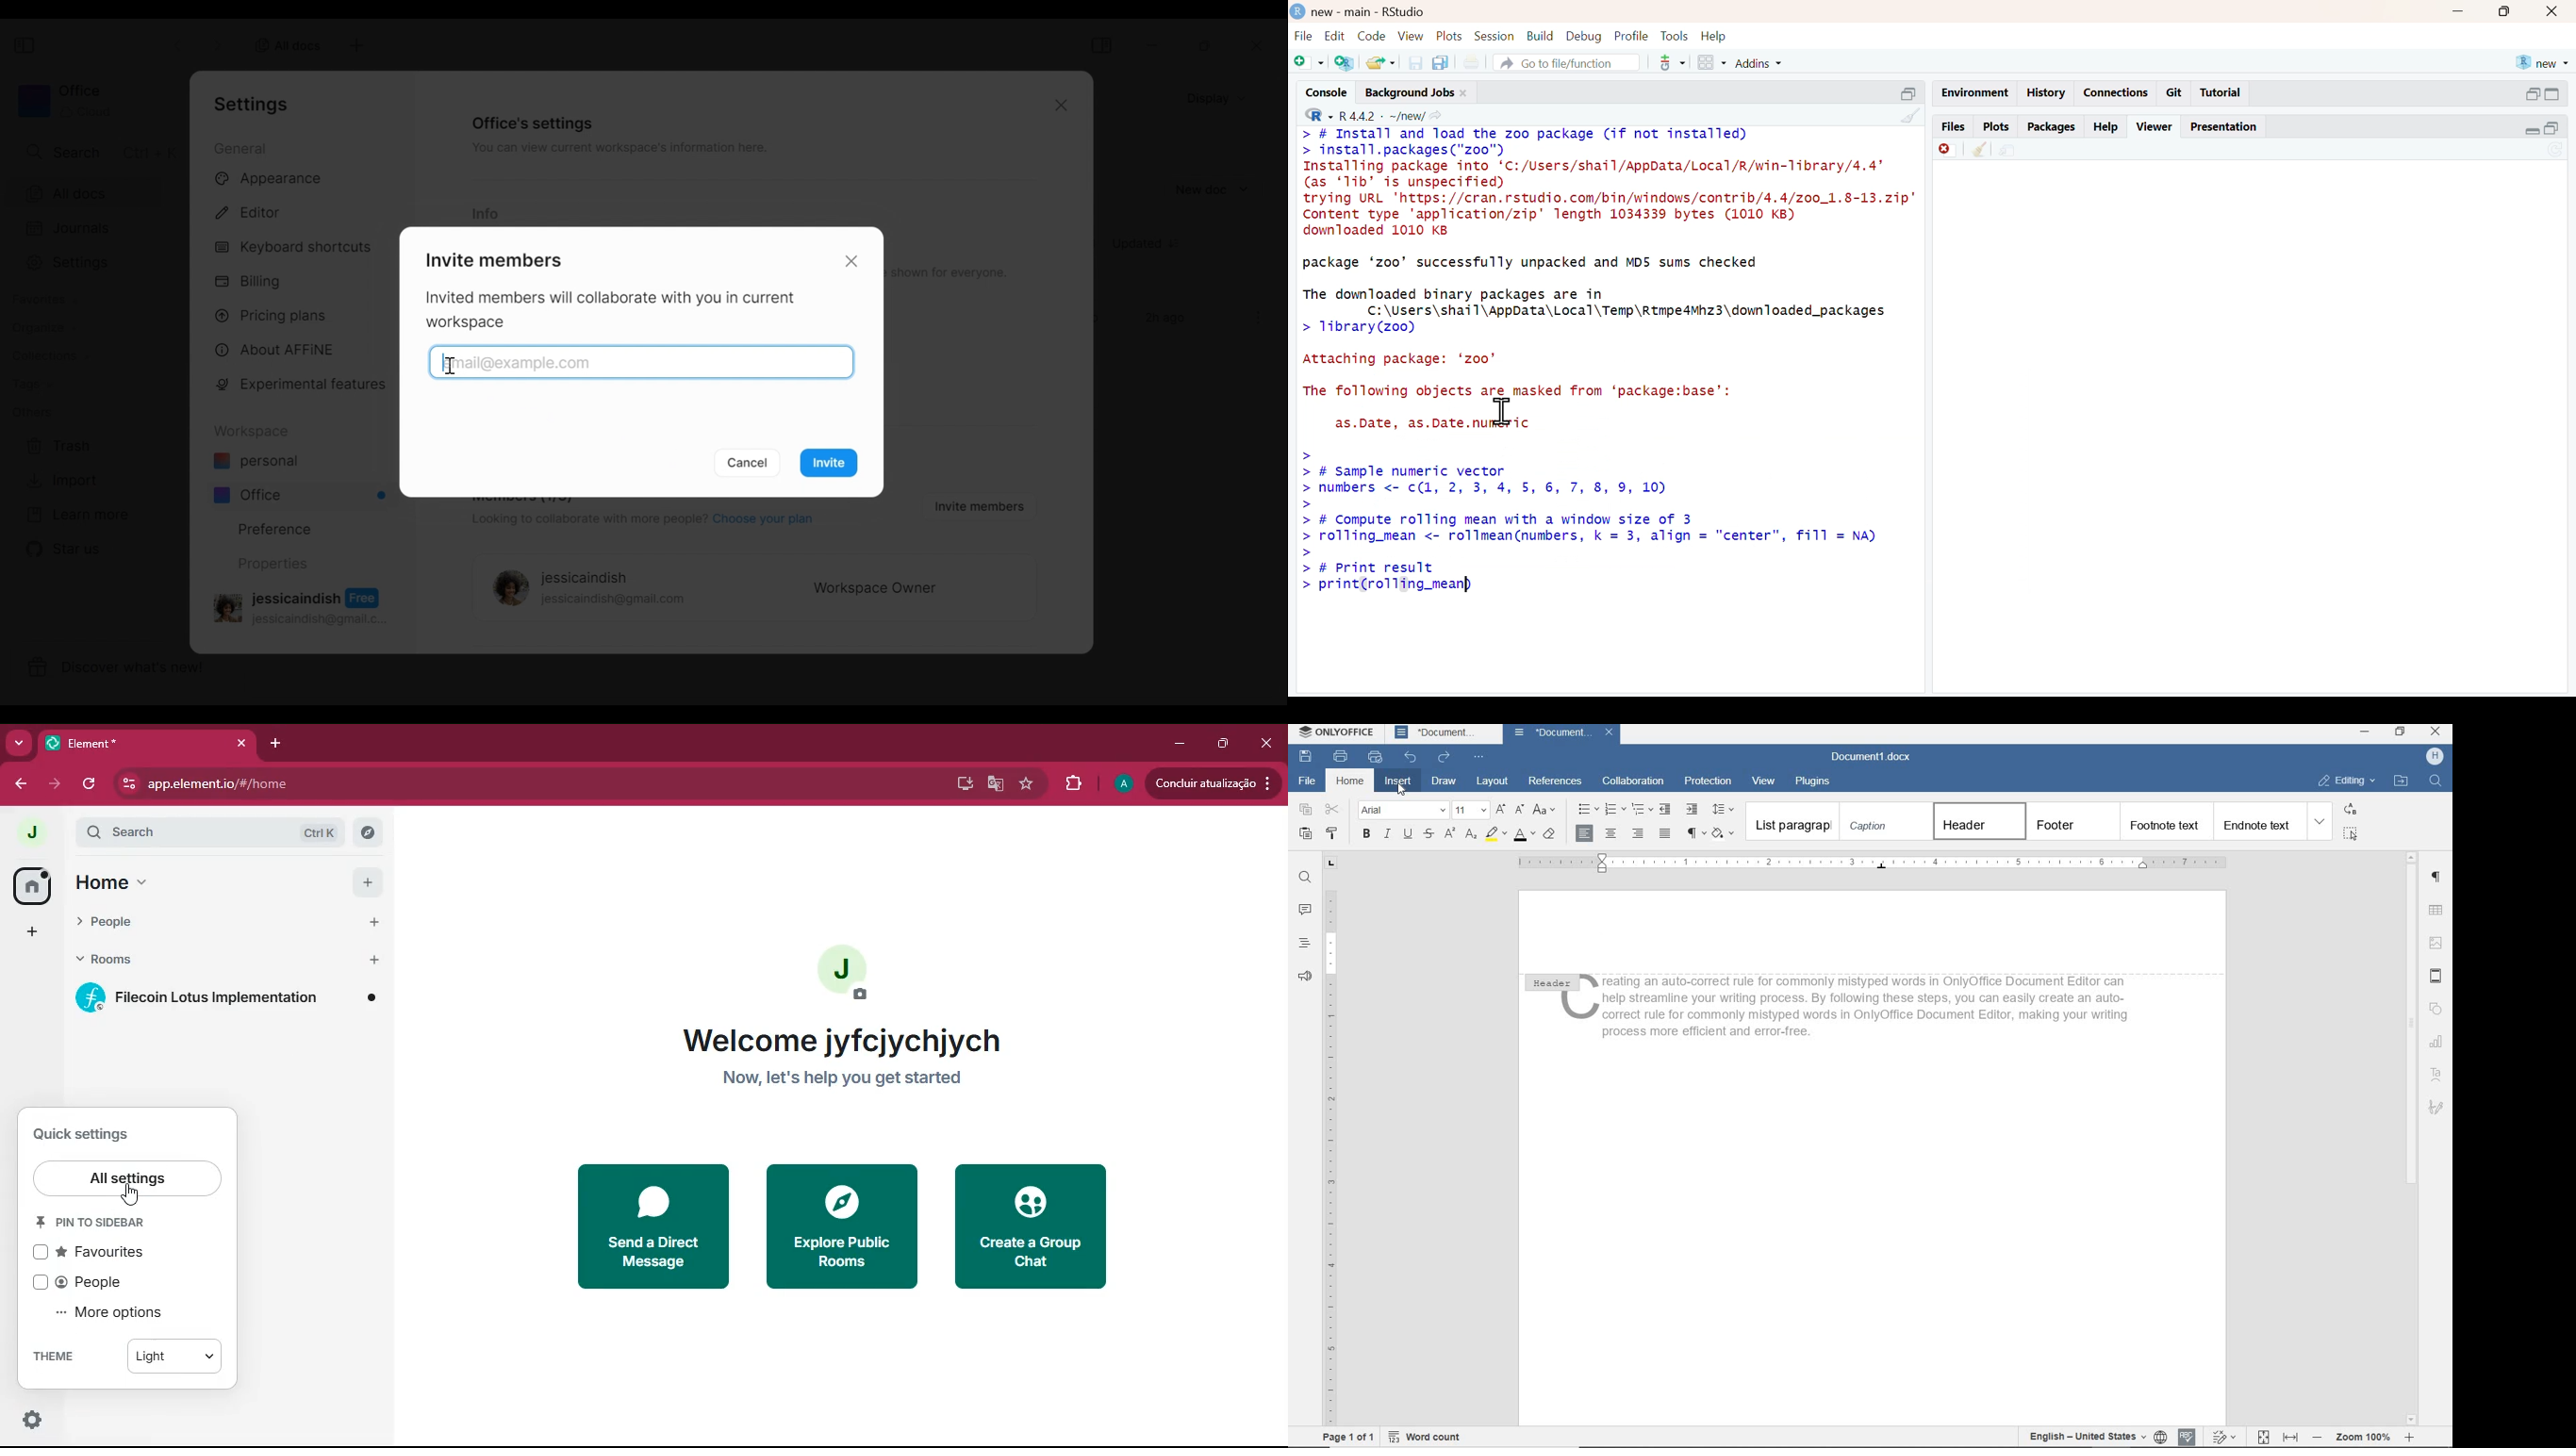  What do you see at coordinates (368, 833) in the screenshot?
I see `explore rooms` at bounding box center [368, 833].